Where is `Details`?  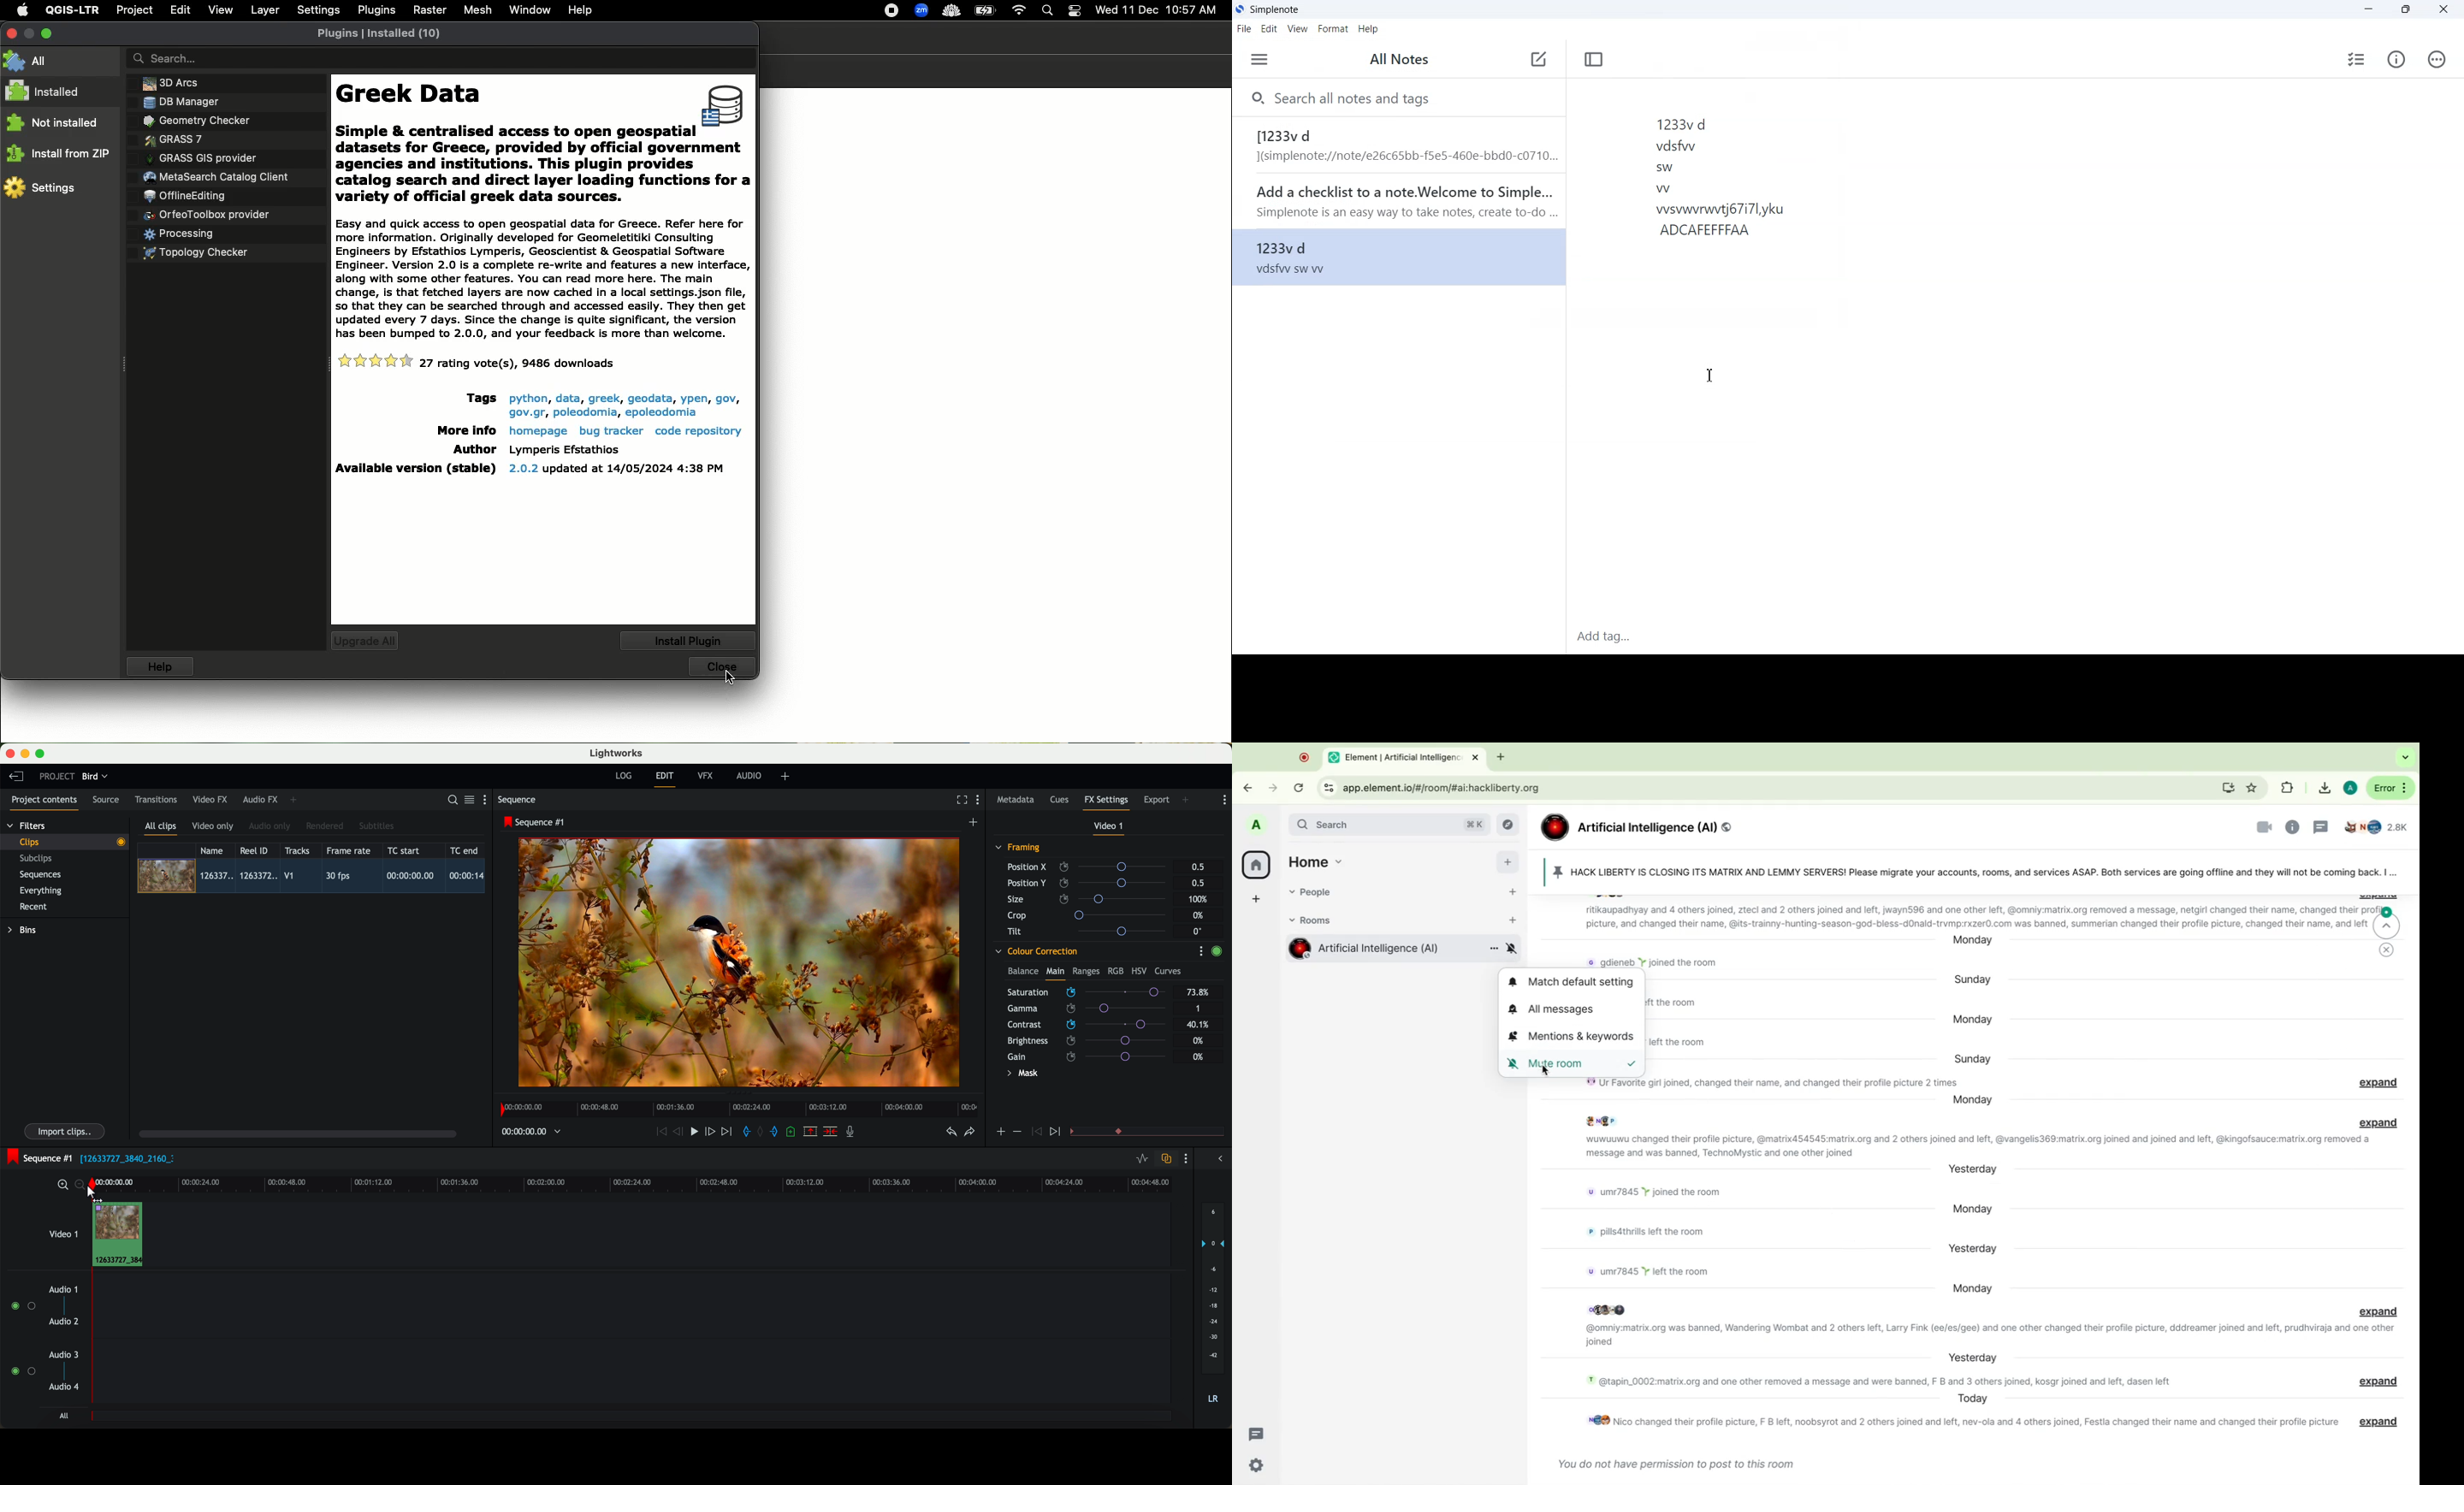
Details is located at coordinates (518, 364).